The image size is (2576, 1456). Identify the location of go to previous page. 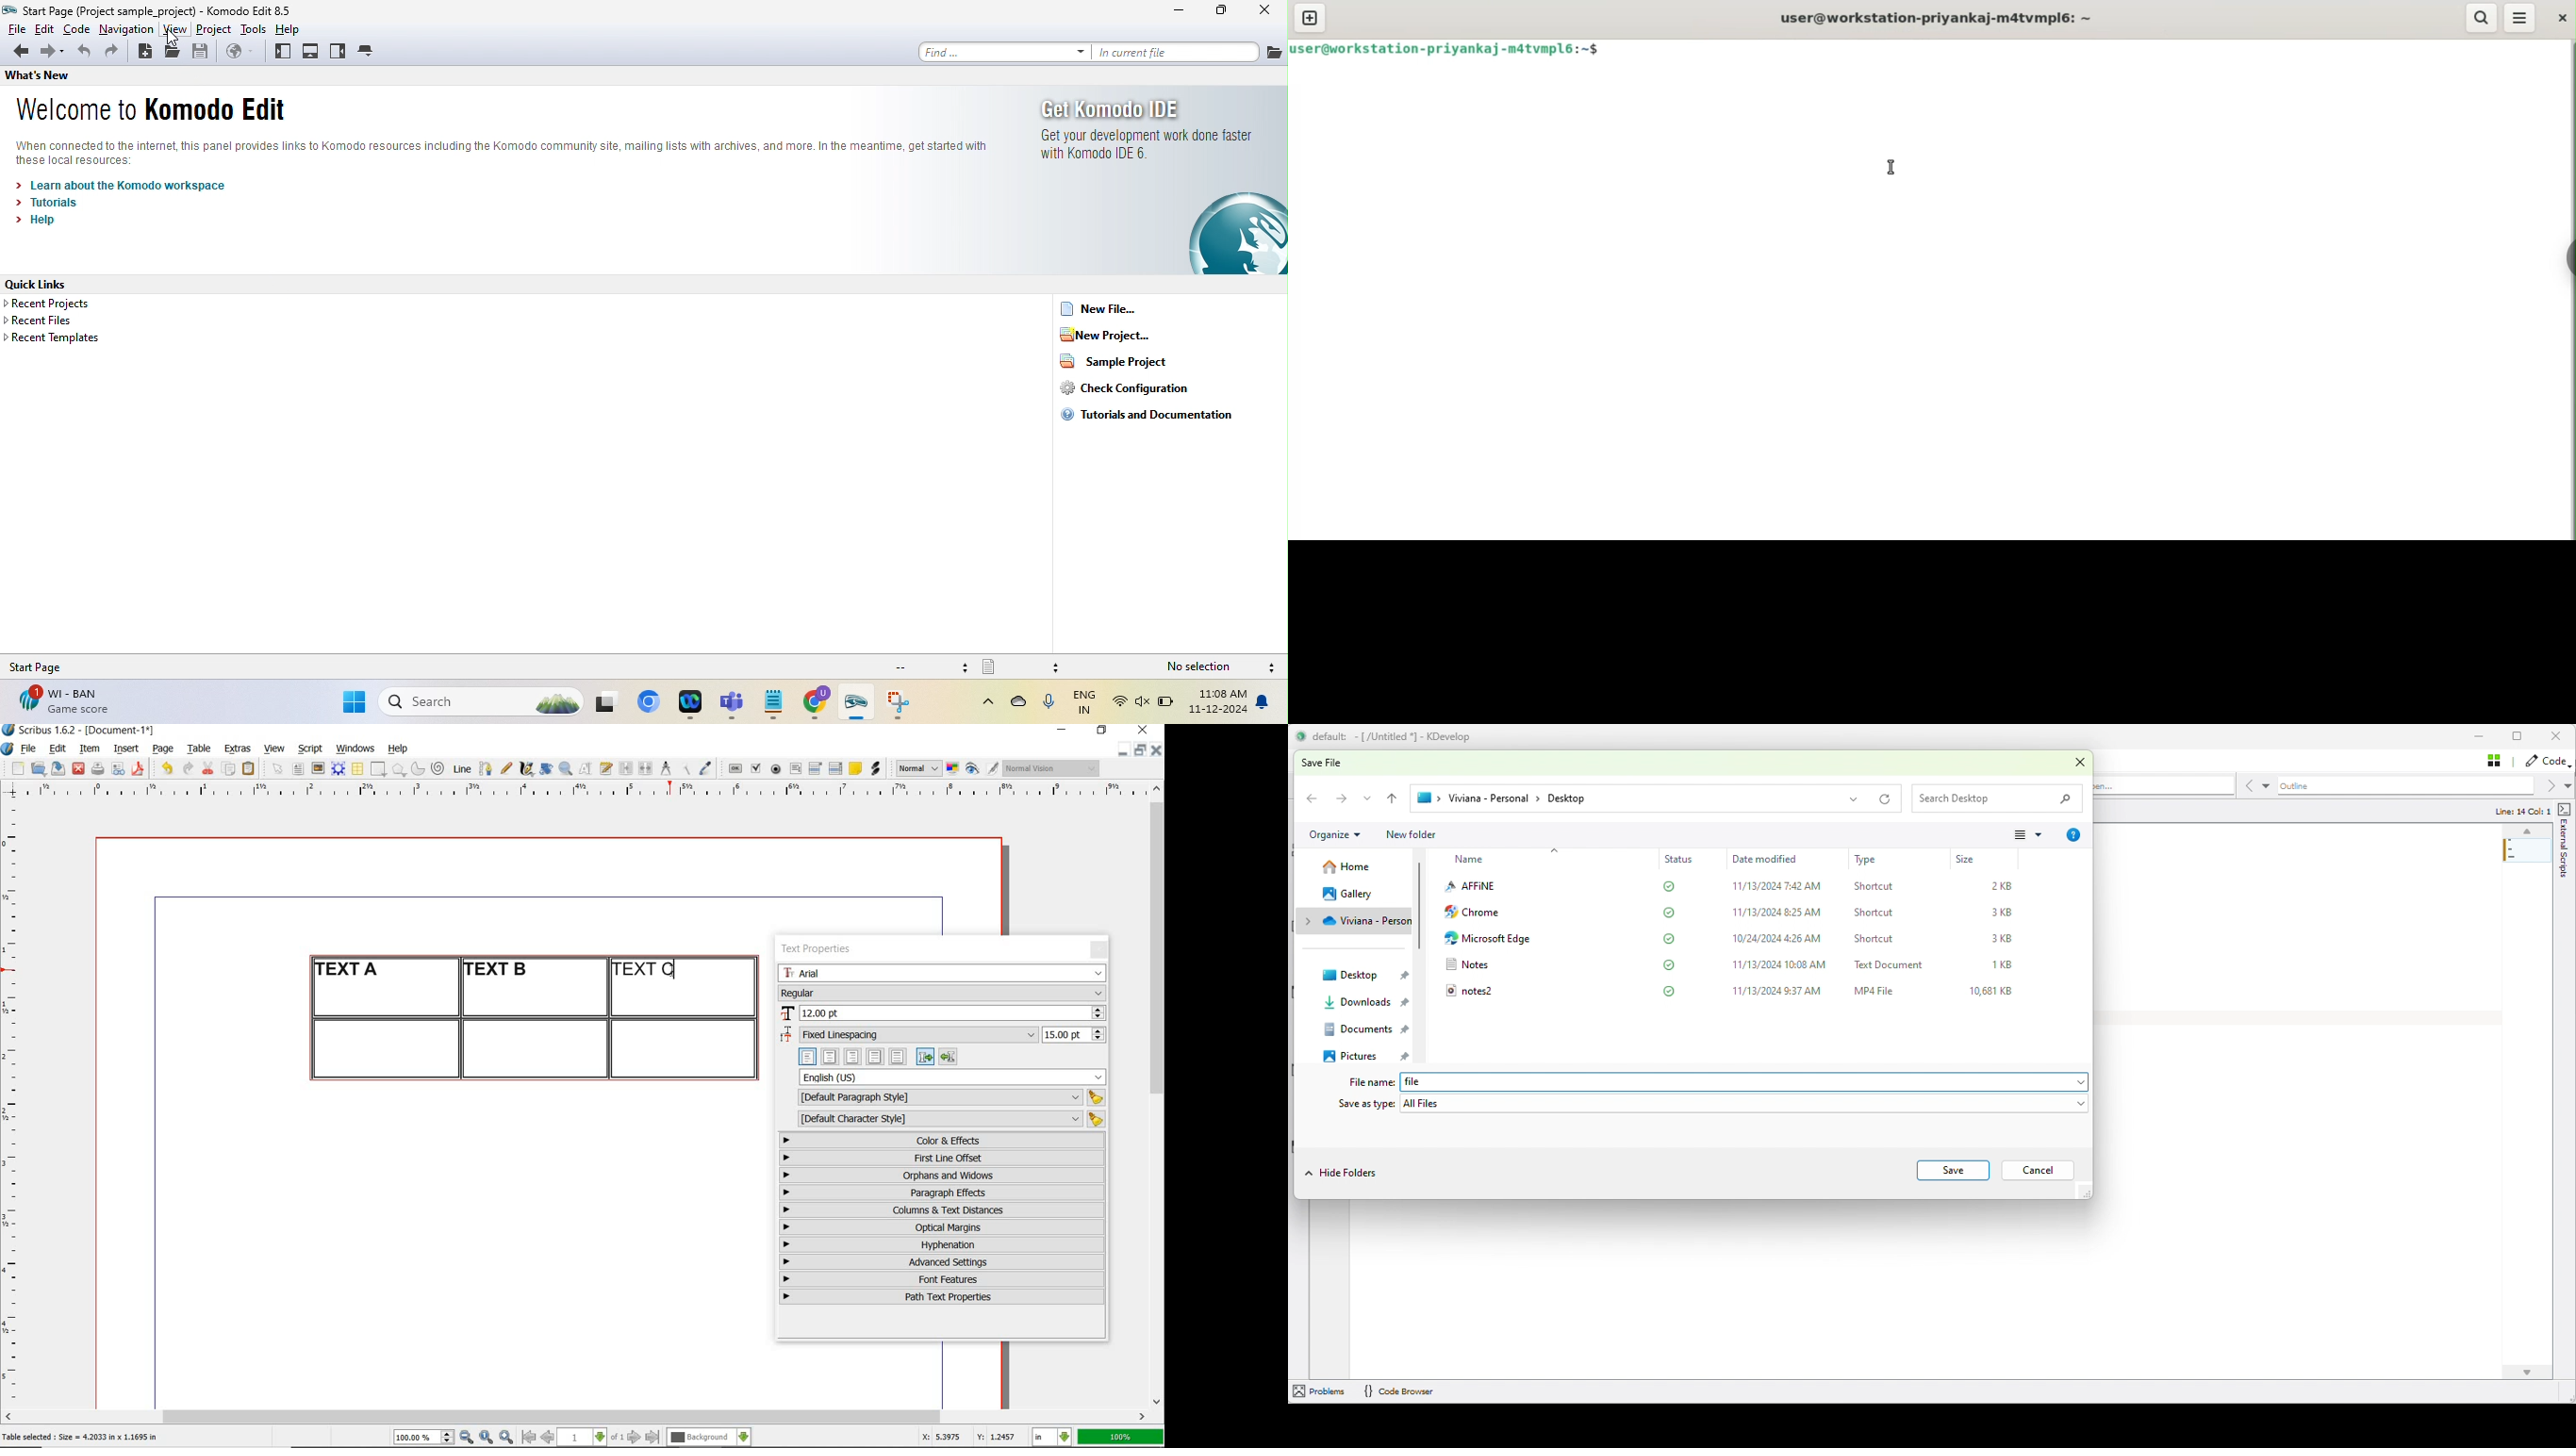
(547, 1438).